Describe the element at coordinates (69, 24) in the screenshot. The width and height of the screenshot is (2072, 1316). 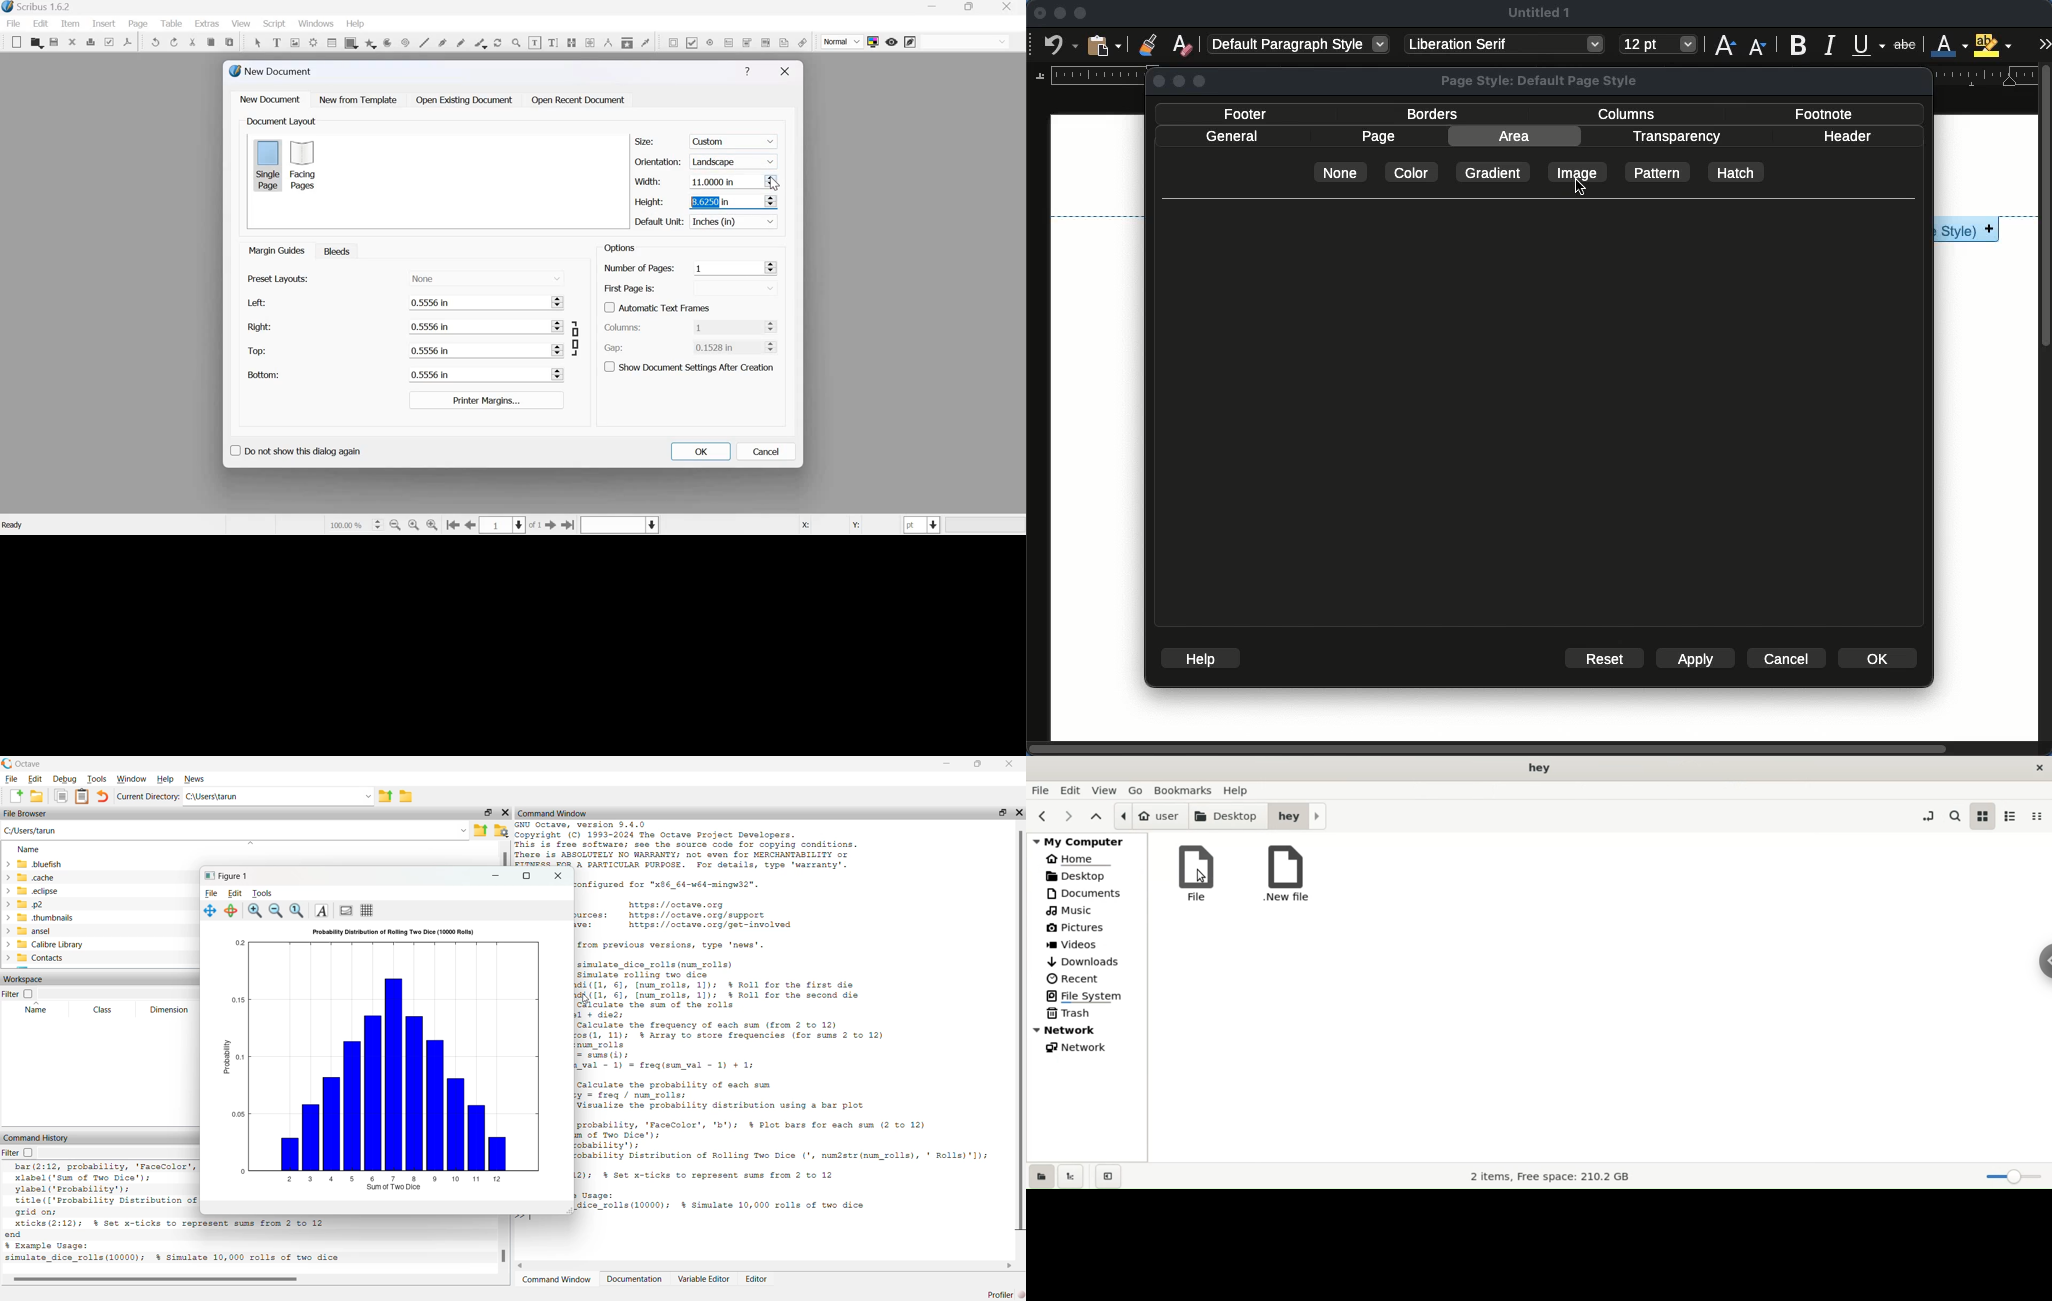
I see `item` at that location.